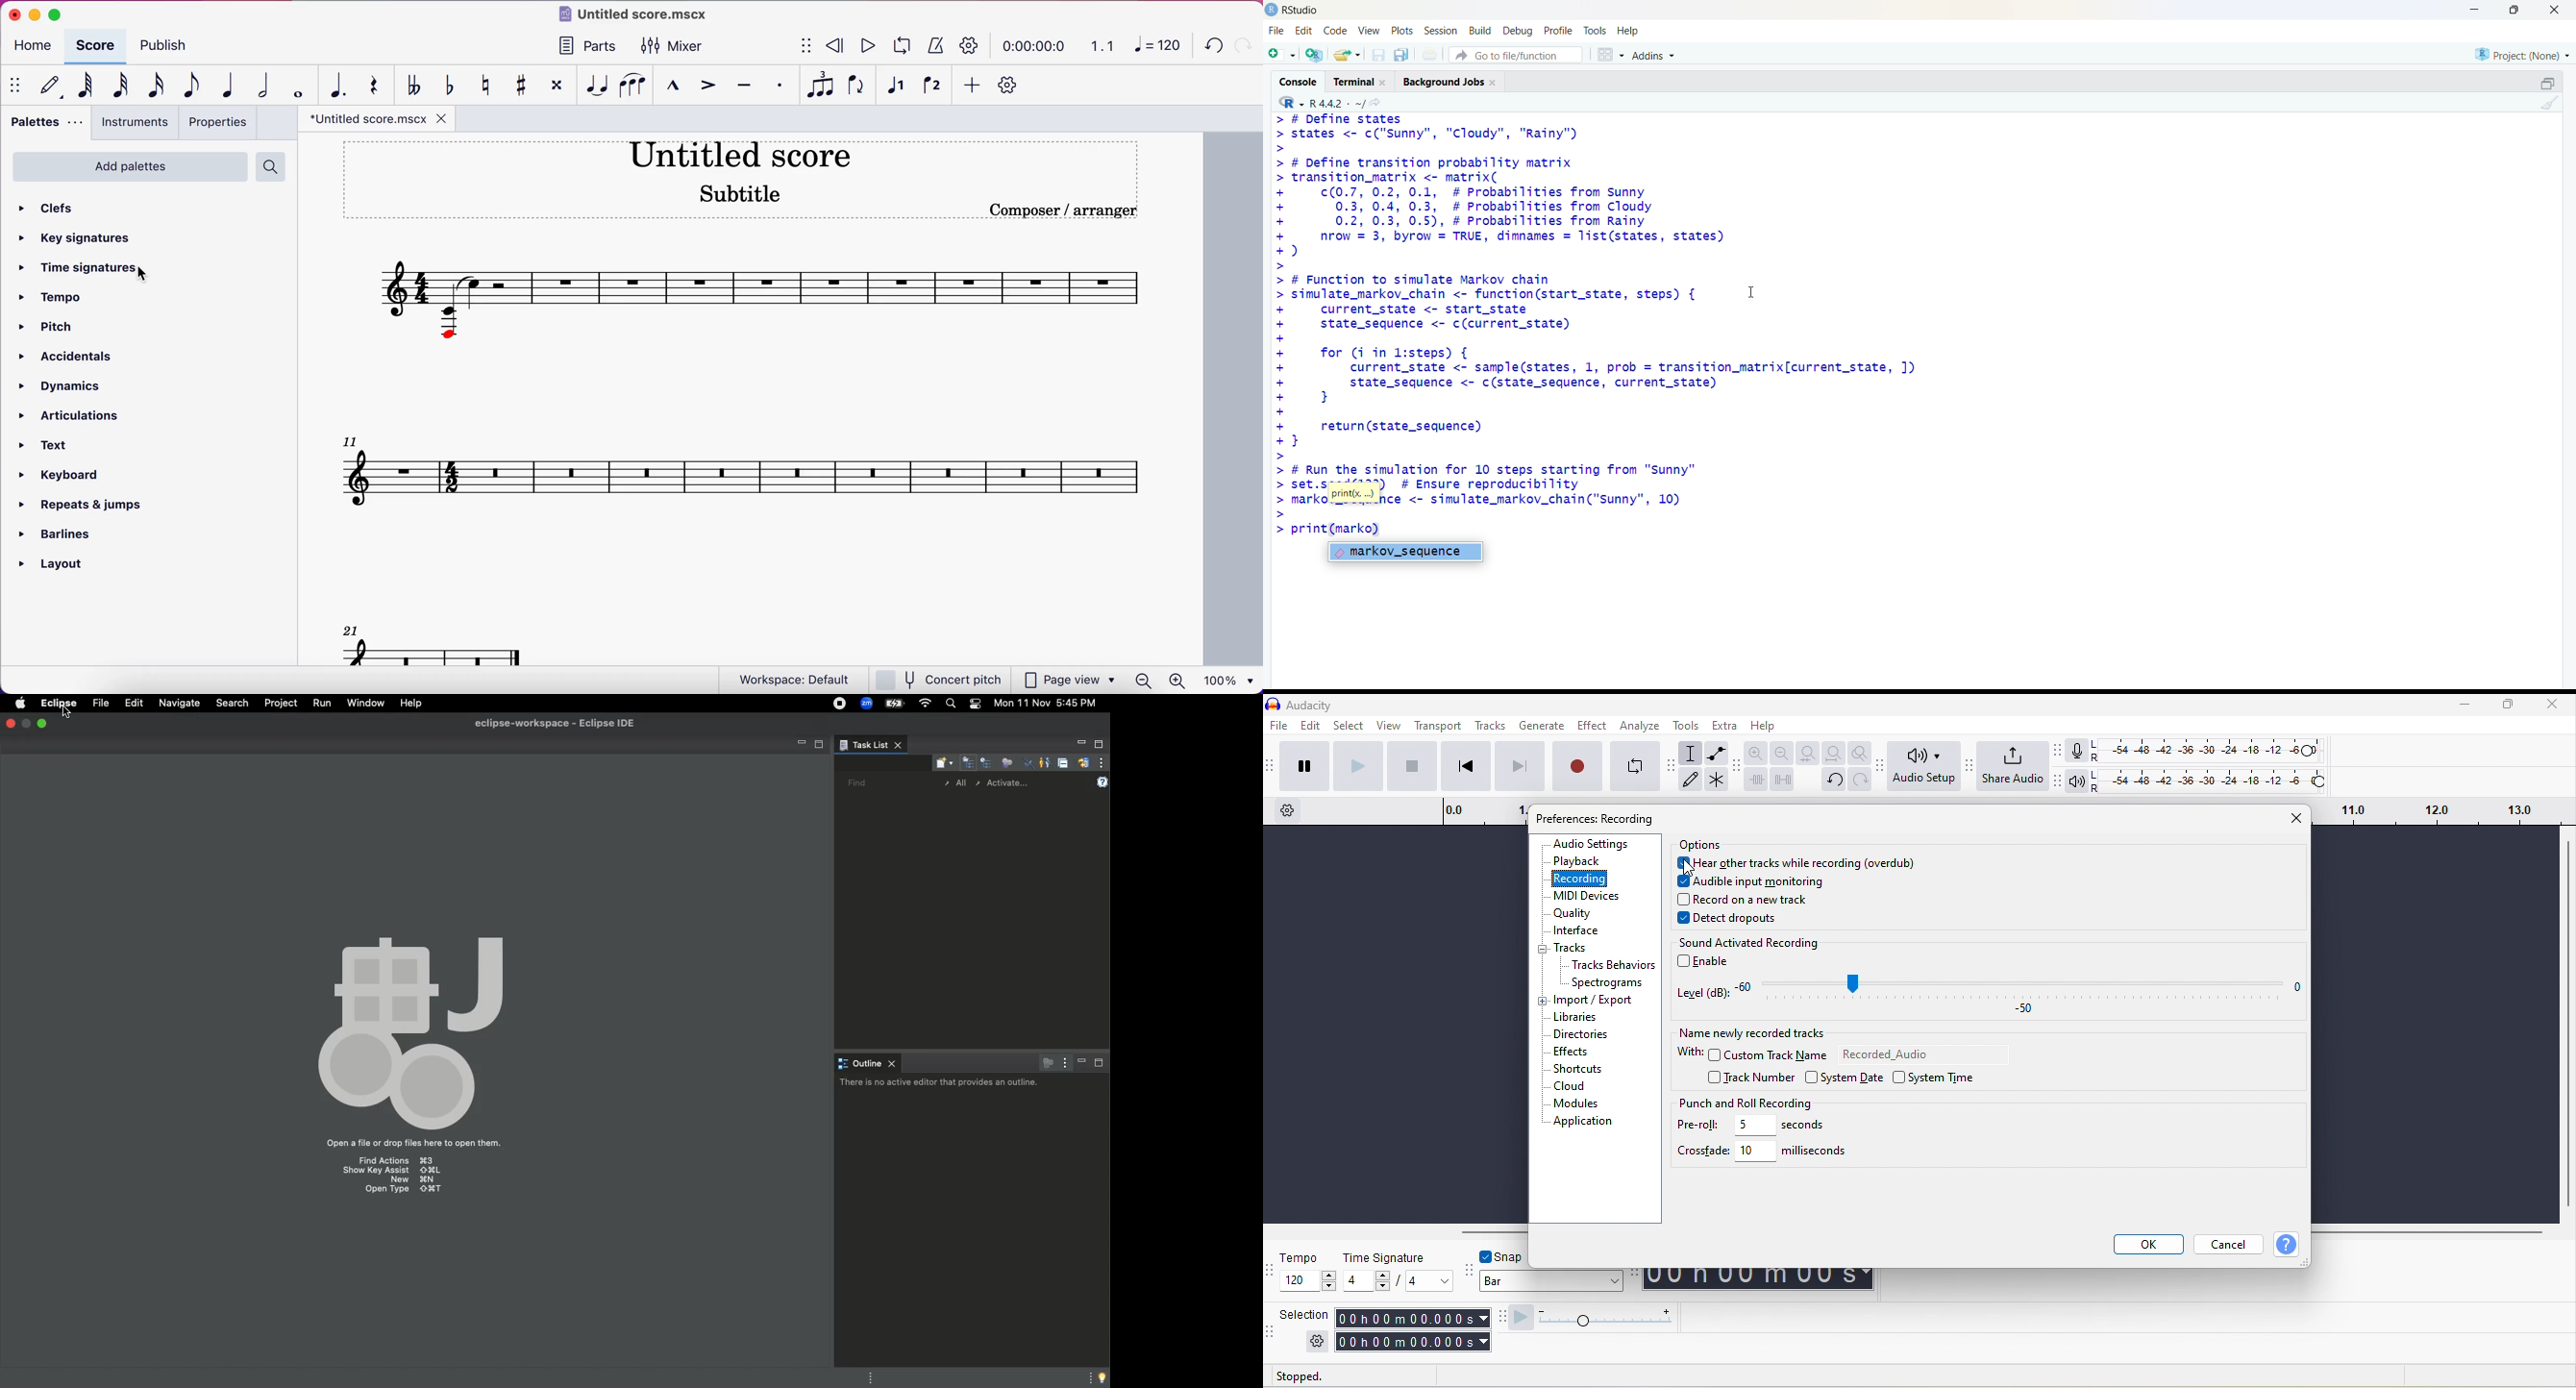 This screenshot has width=2576, height=1400. What do you see at coordinates (411, 702) in the screenshot?
I see `Help` at bounding box center [411, 702].